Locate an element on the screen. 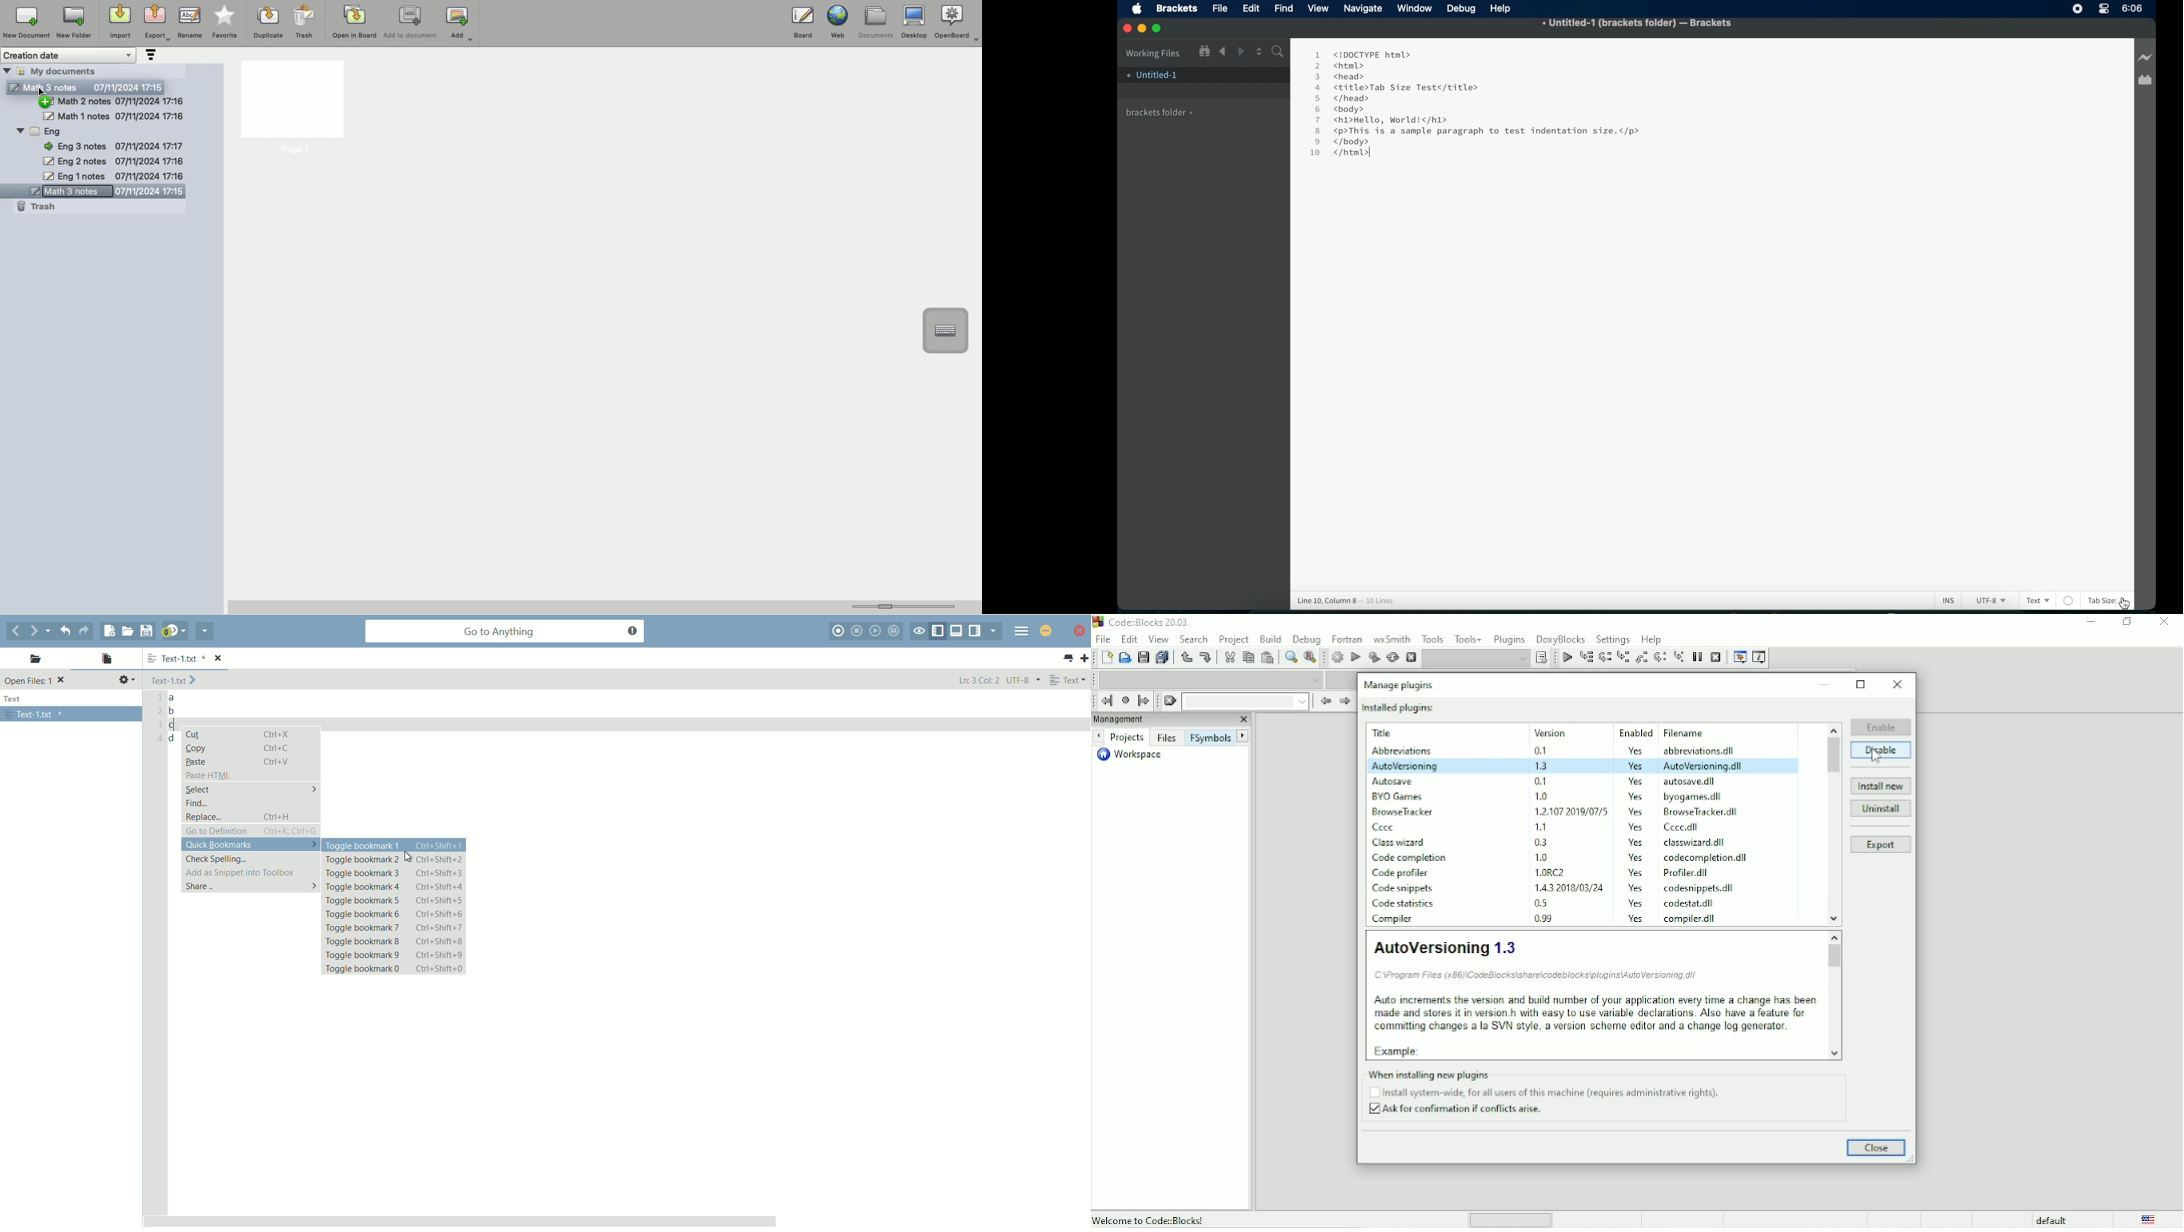 The height and width of the screenshot is (1232, 2184). cursor is located at coordinates (409, 857).